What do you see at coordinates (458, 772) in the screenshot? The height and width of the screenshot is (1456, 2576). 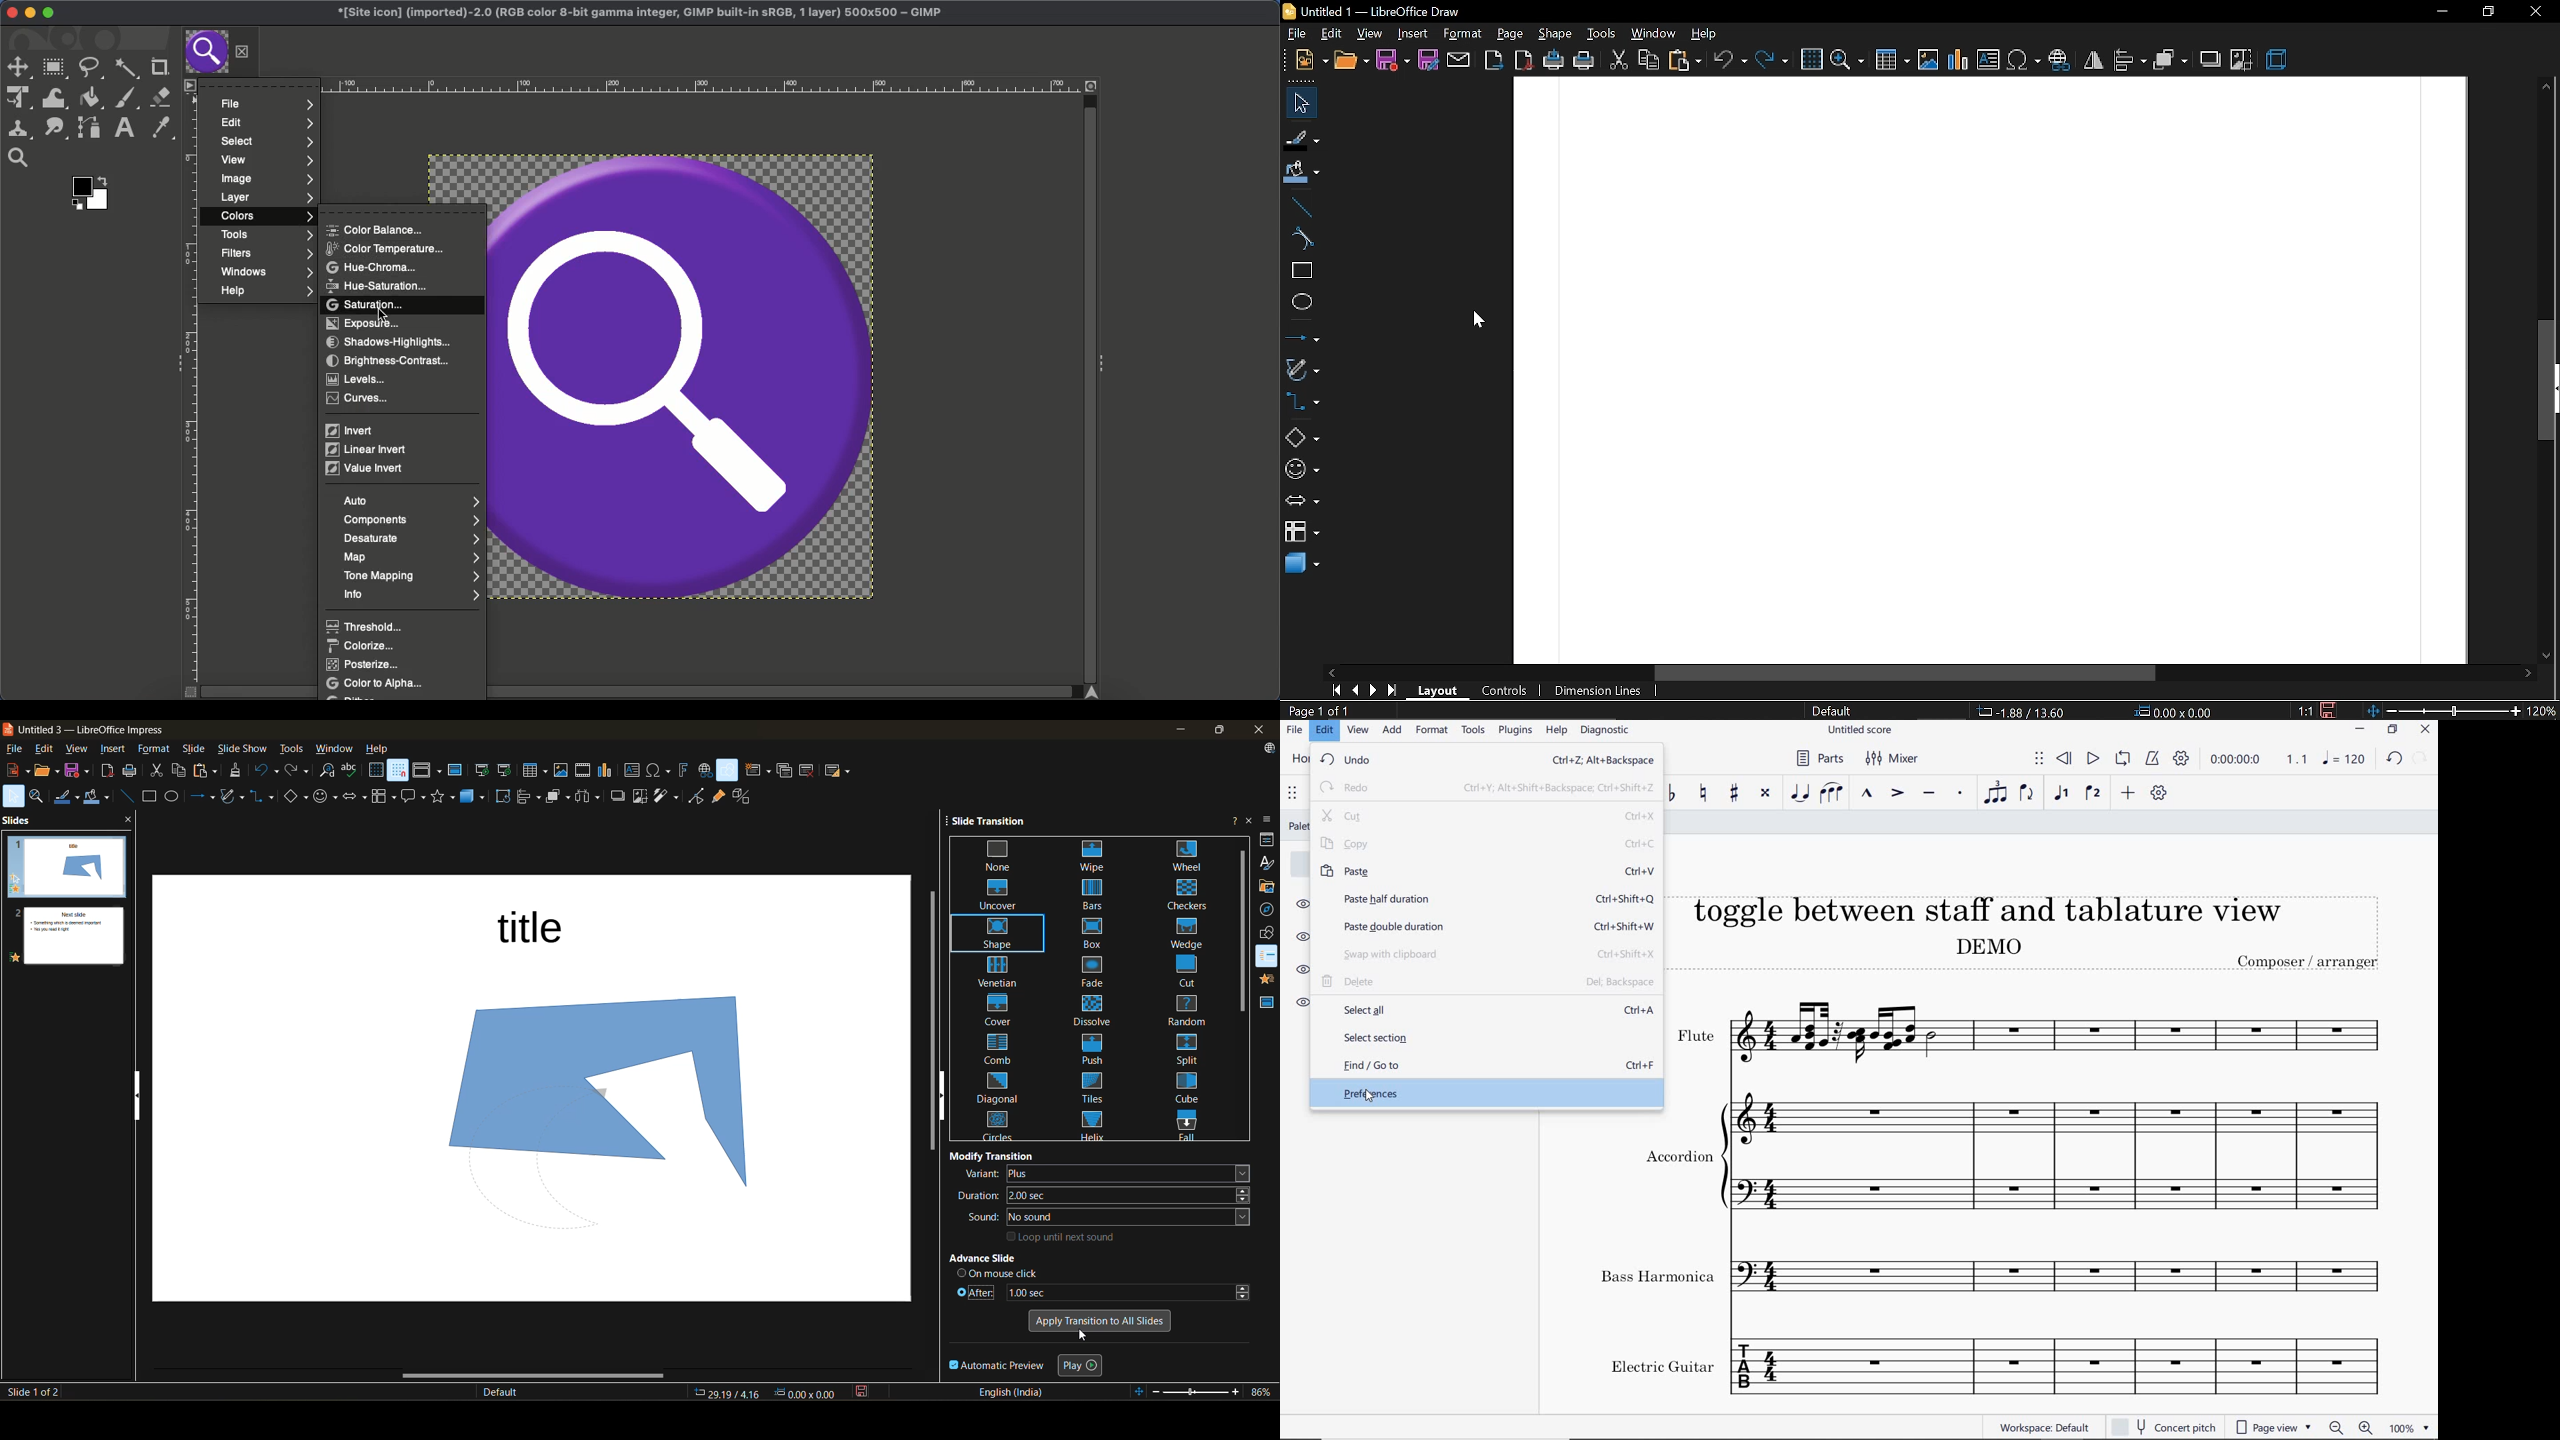 I see `master slide` at bounding box center [458, 772].